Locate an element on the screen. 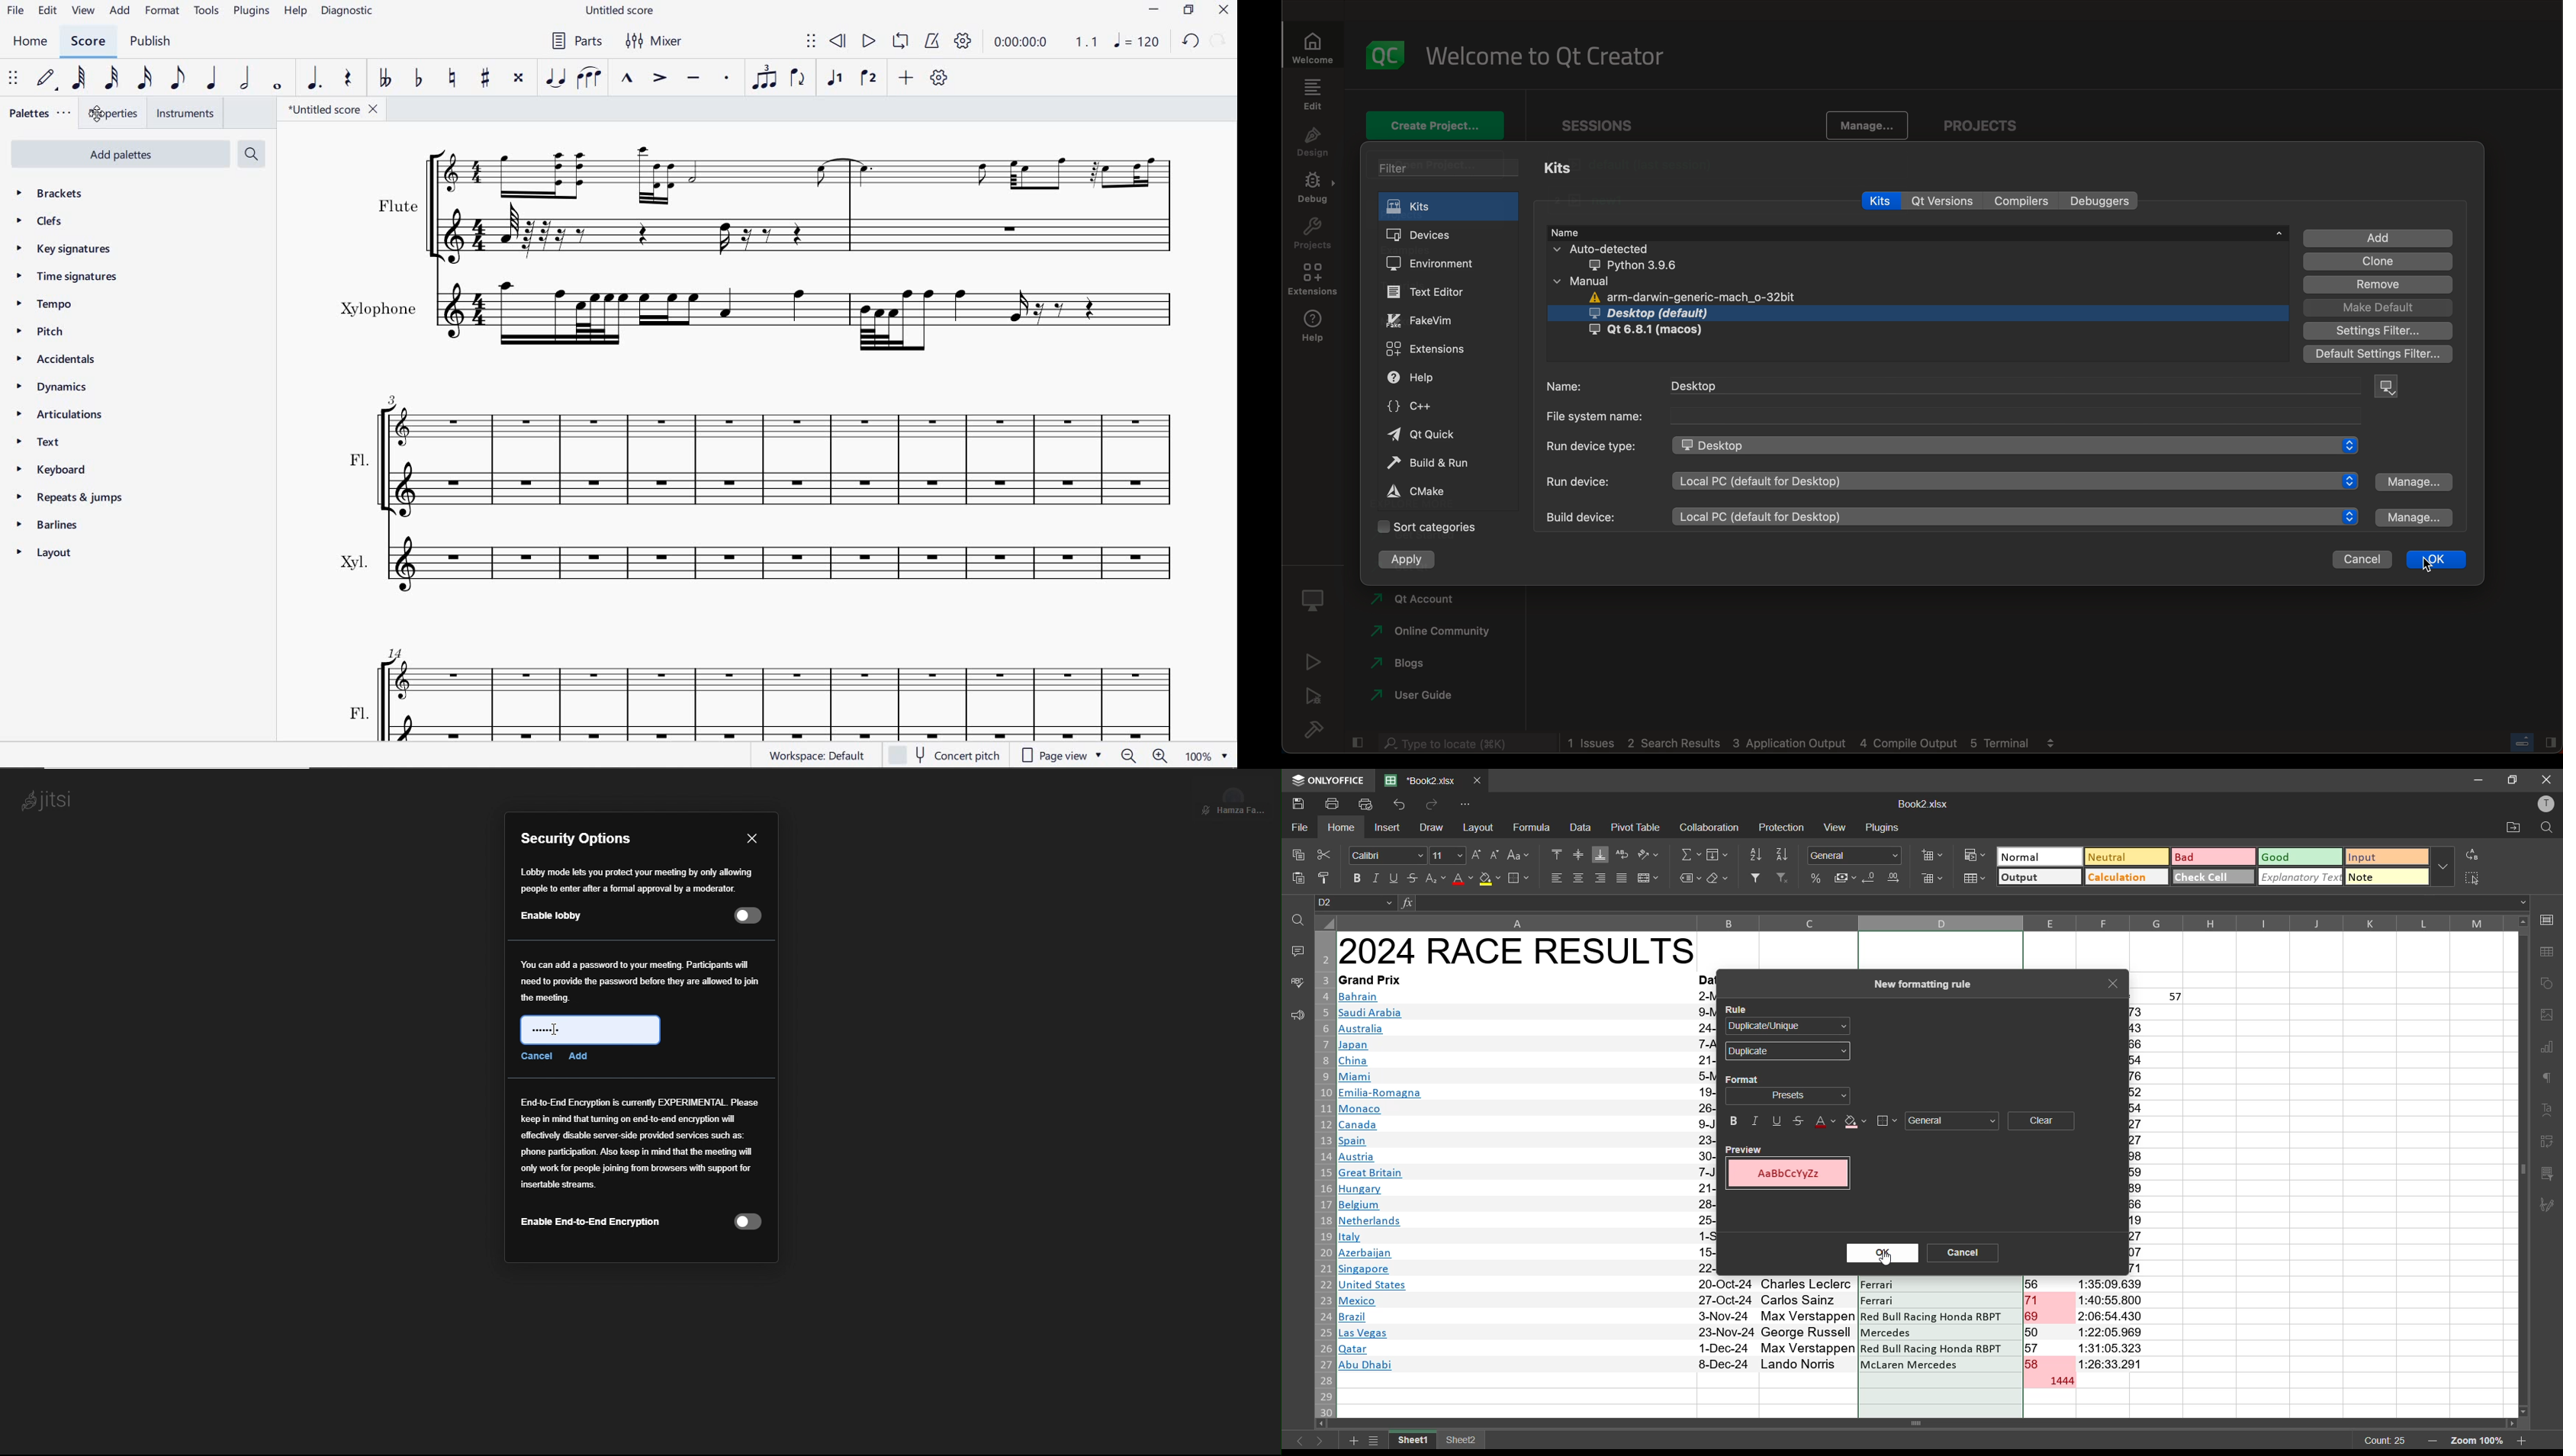 The width and height of the screenshot is (2576, 1456). car name is located at coordinates (1940, 1325).